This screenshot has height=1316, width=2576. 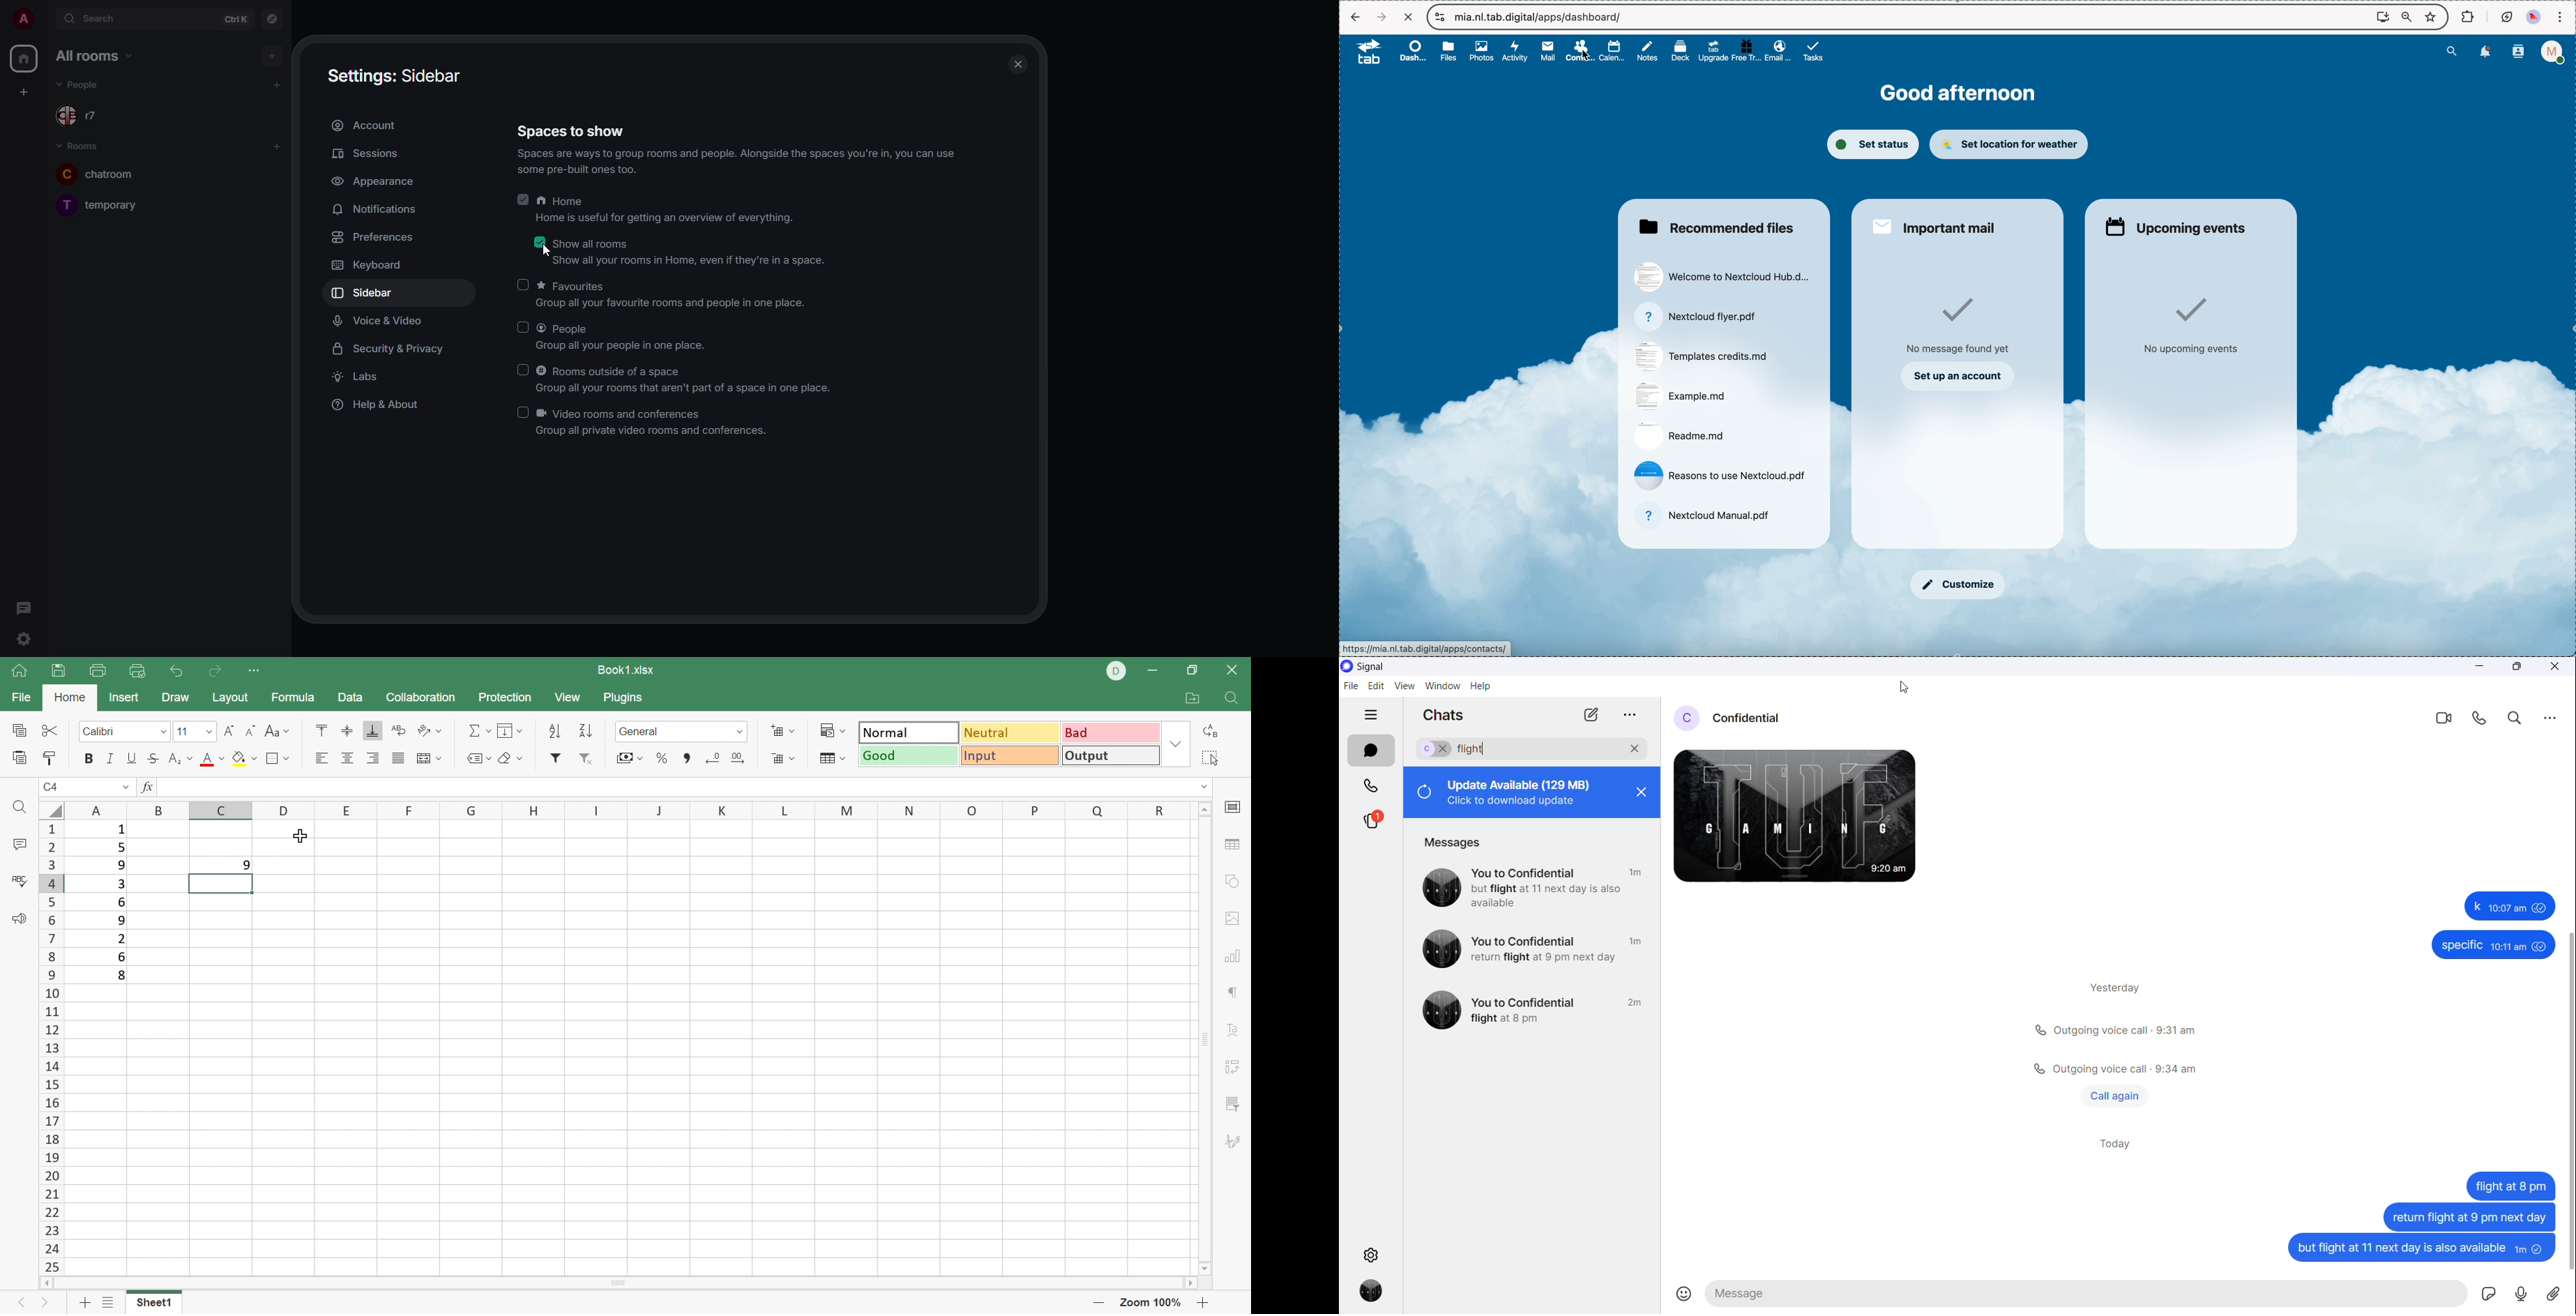 I want to click on Borders, so click(x=276, y=758).